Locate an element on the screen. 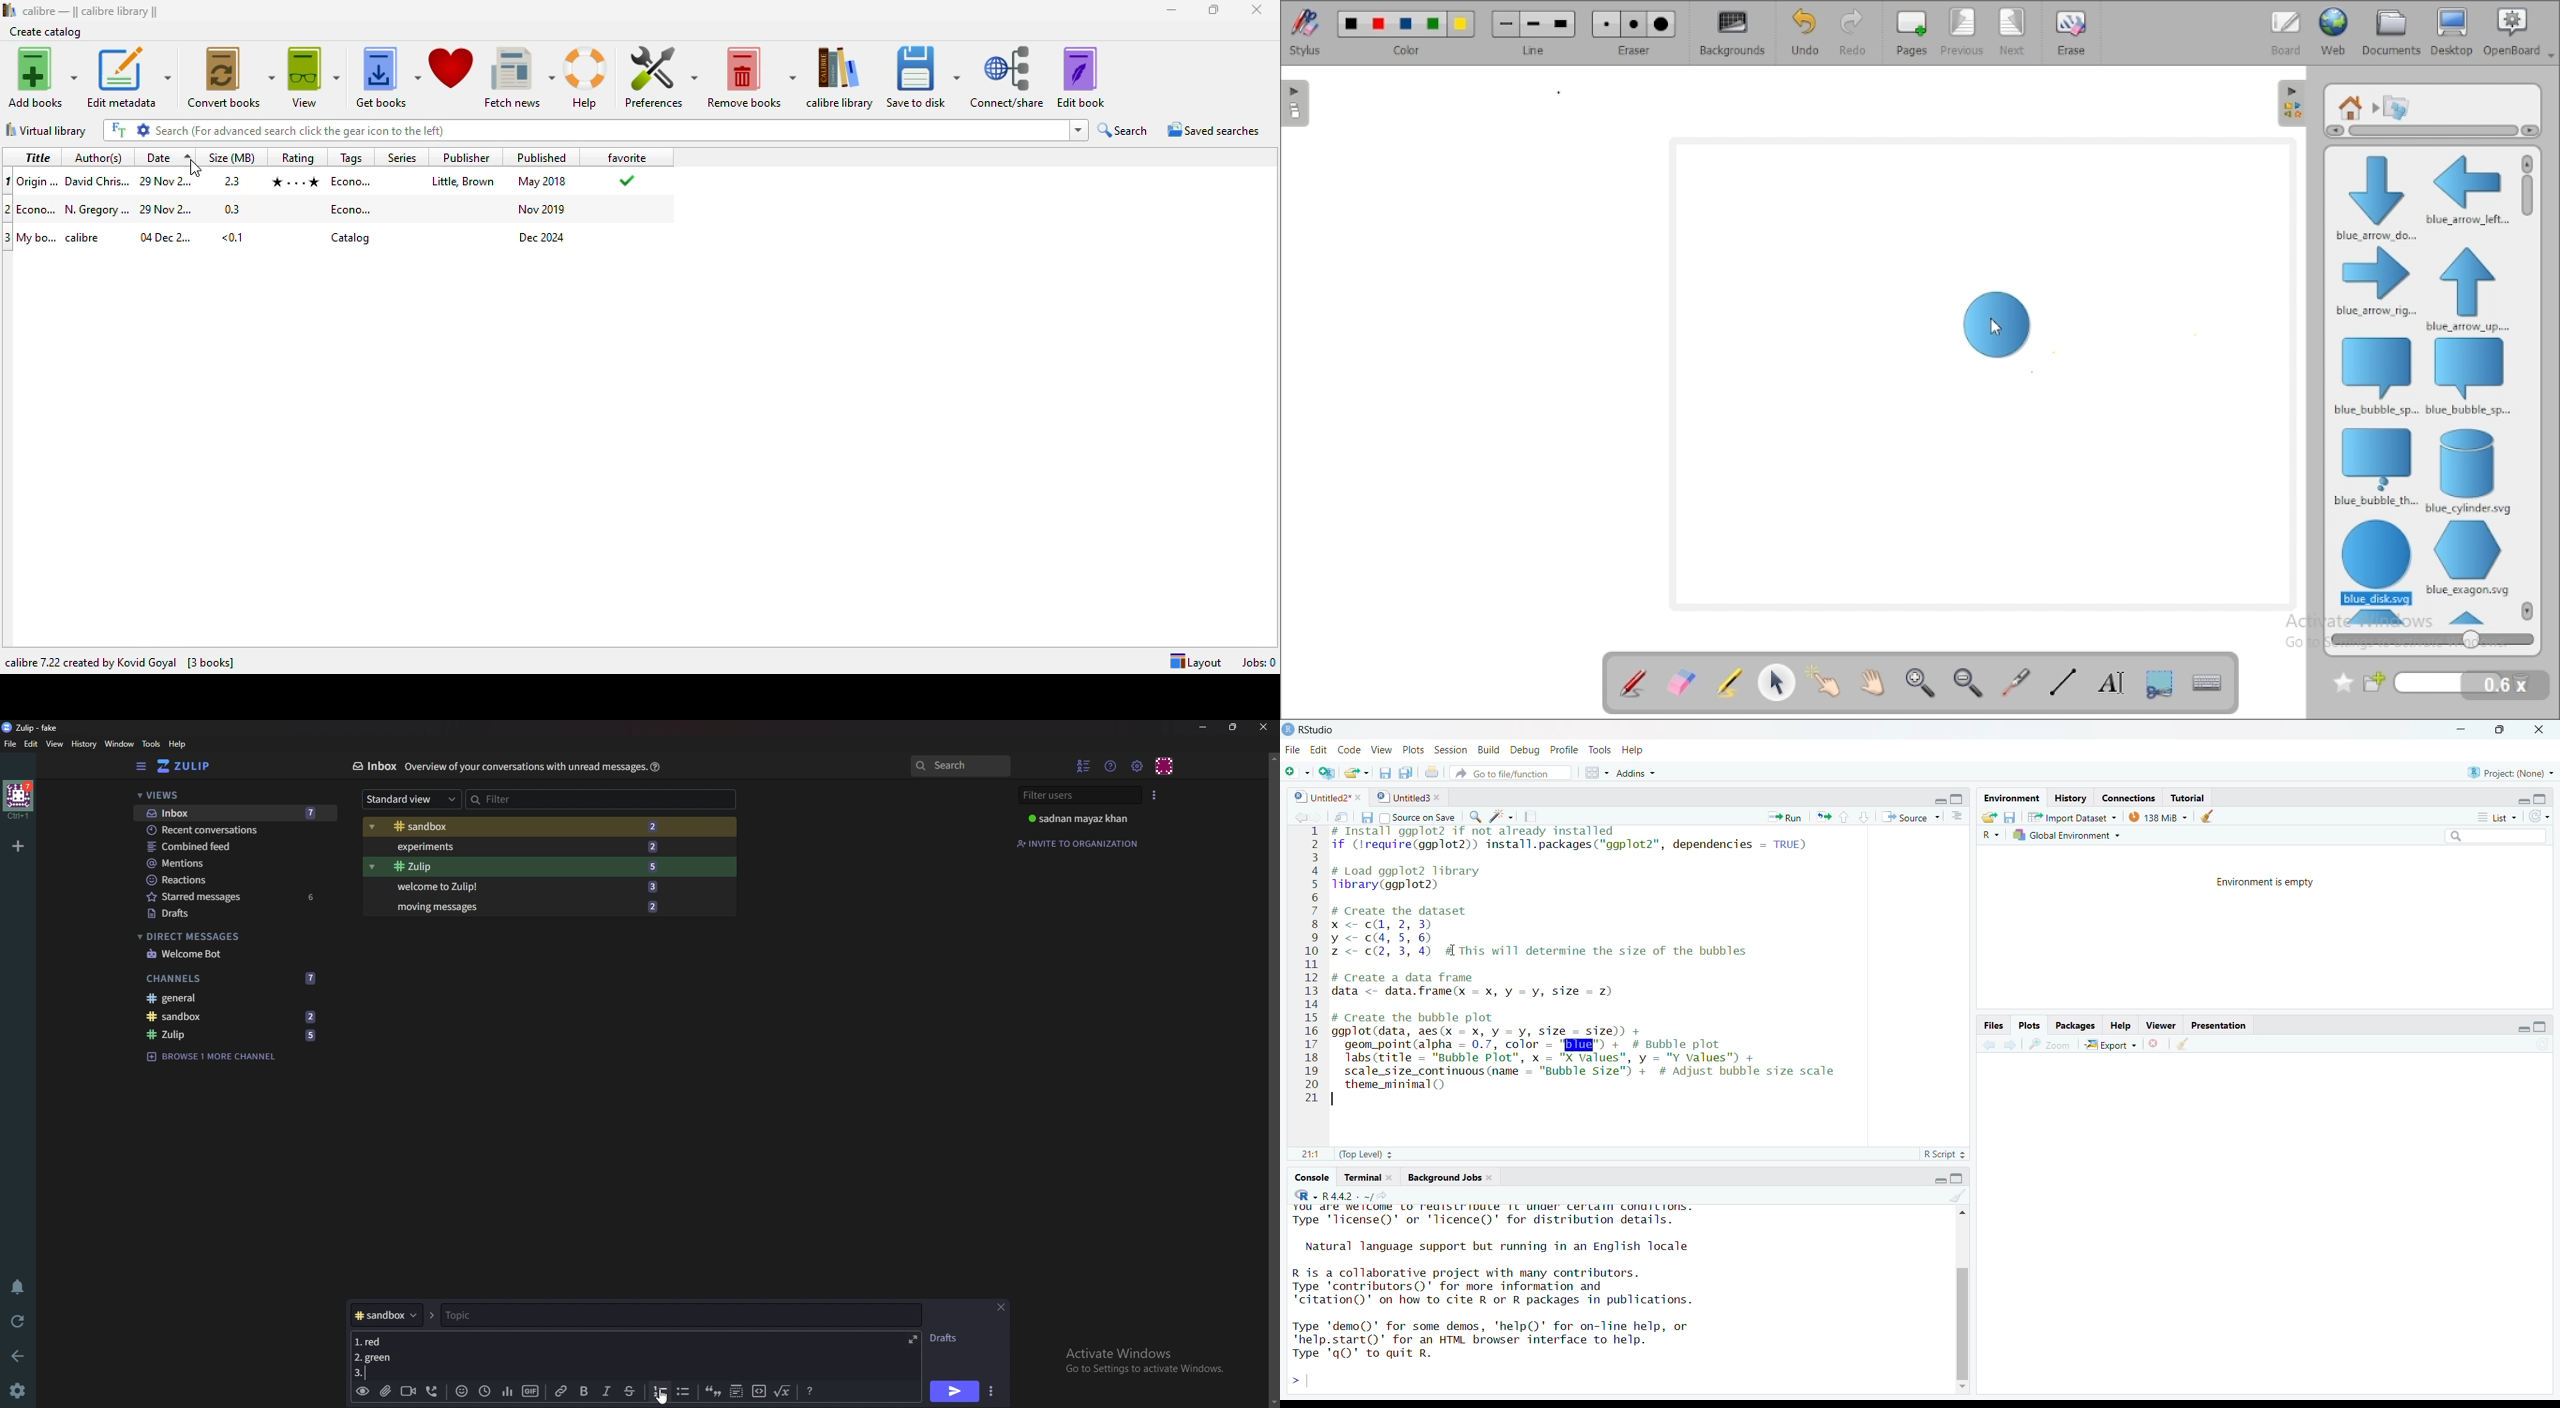 Image resolution: width=2576 pixels, height=1428 pixels. Load workspaces is located at coordinates (1991, 817).